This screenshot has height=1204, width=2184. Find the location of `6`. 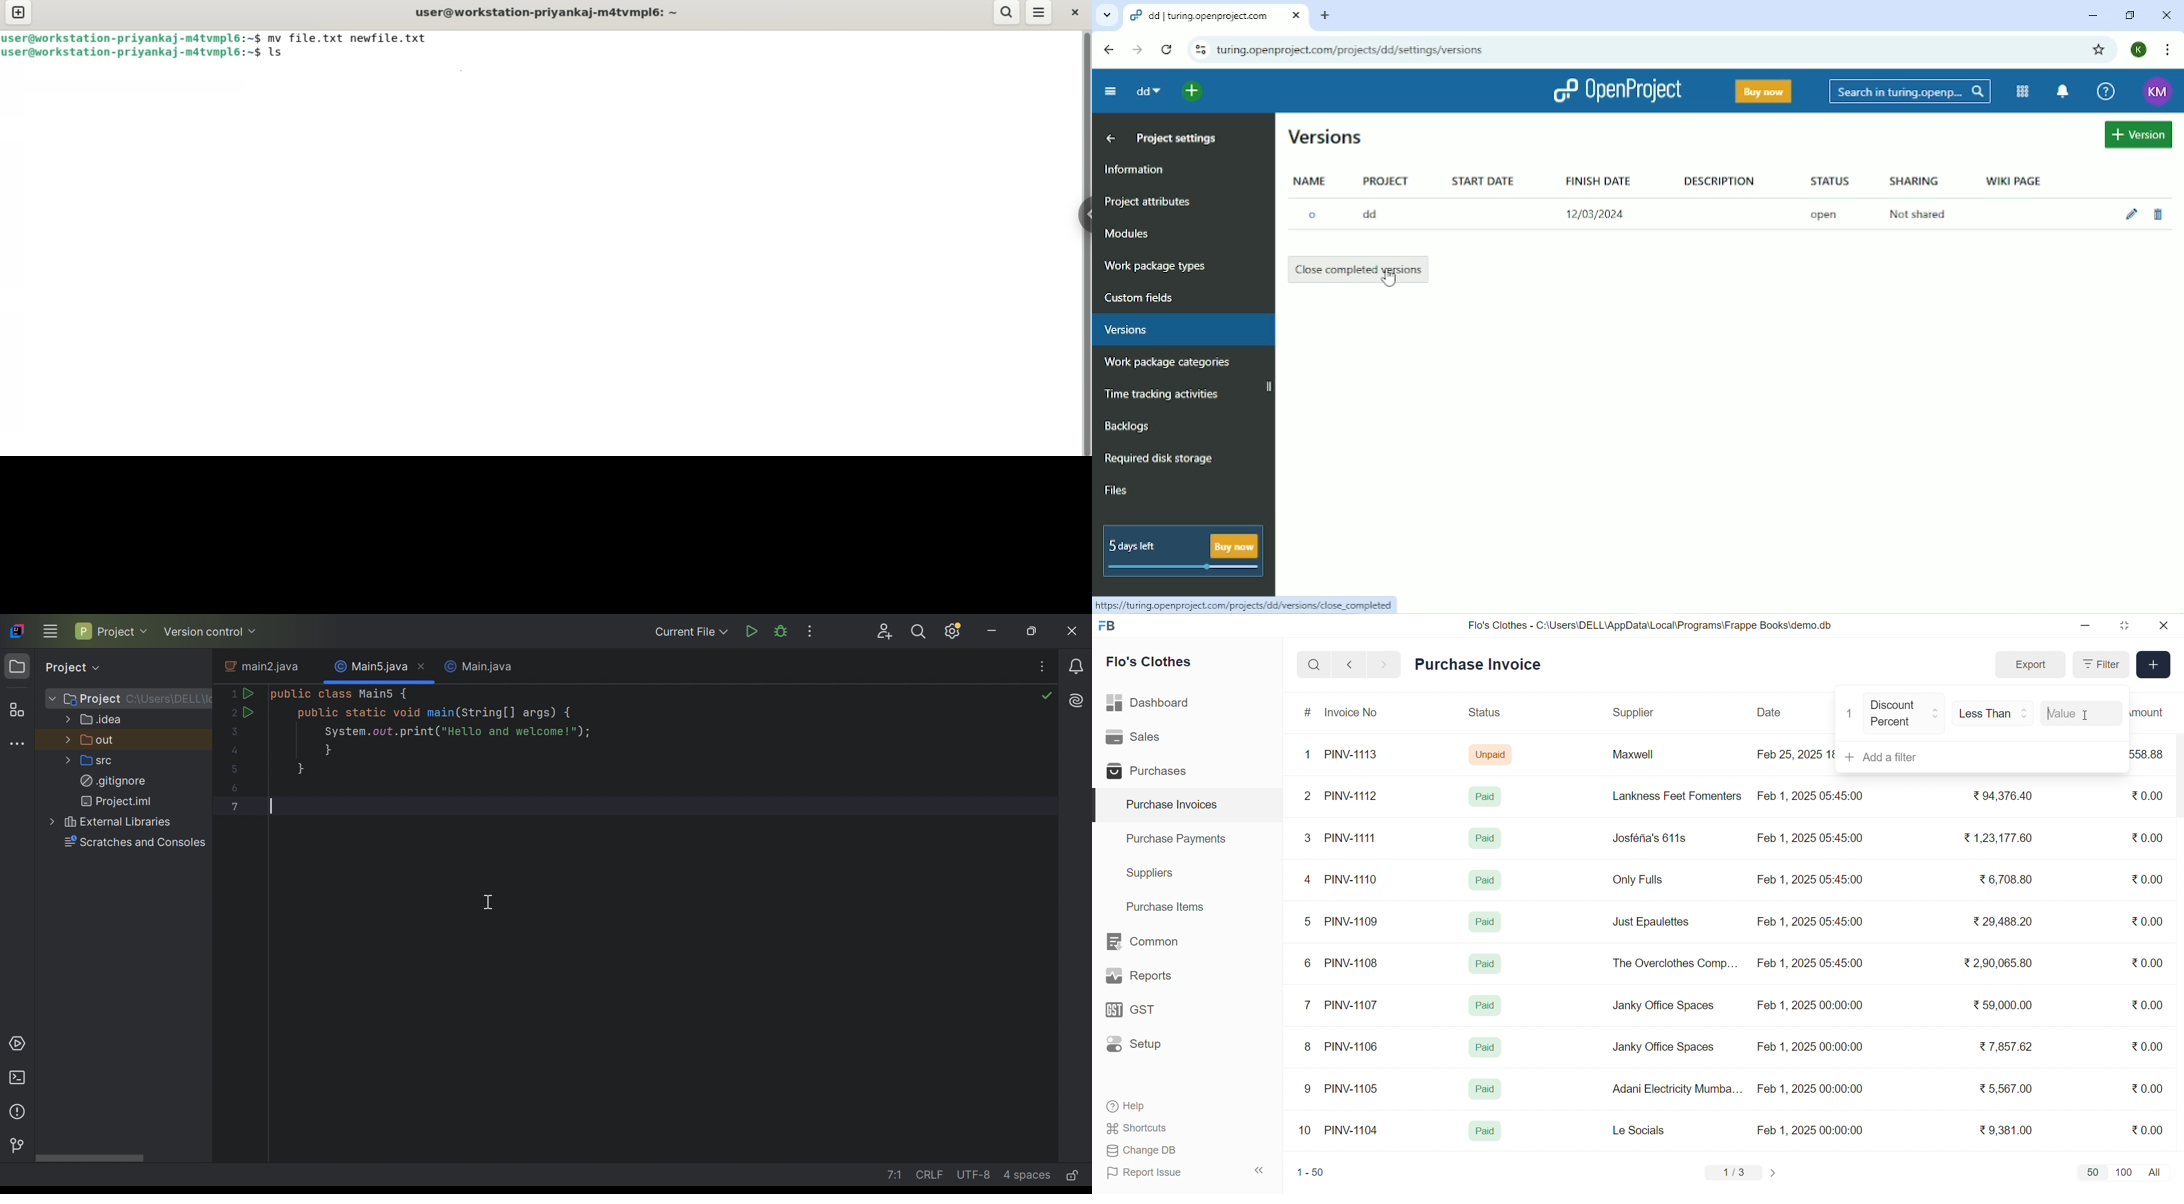

6 is located at coordinates (232, 789).